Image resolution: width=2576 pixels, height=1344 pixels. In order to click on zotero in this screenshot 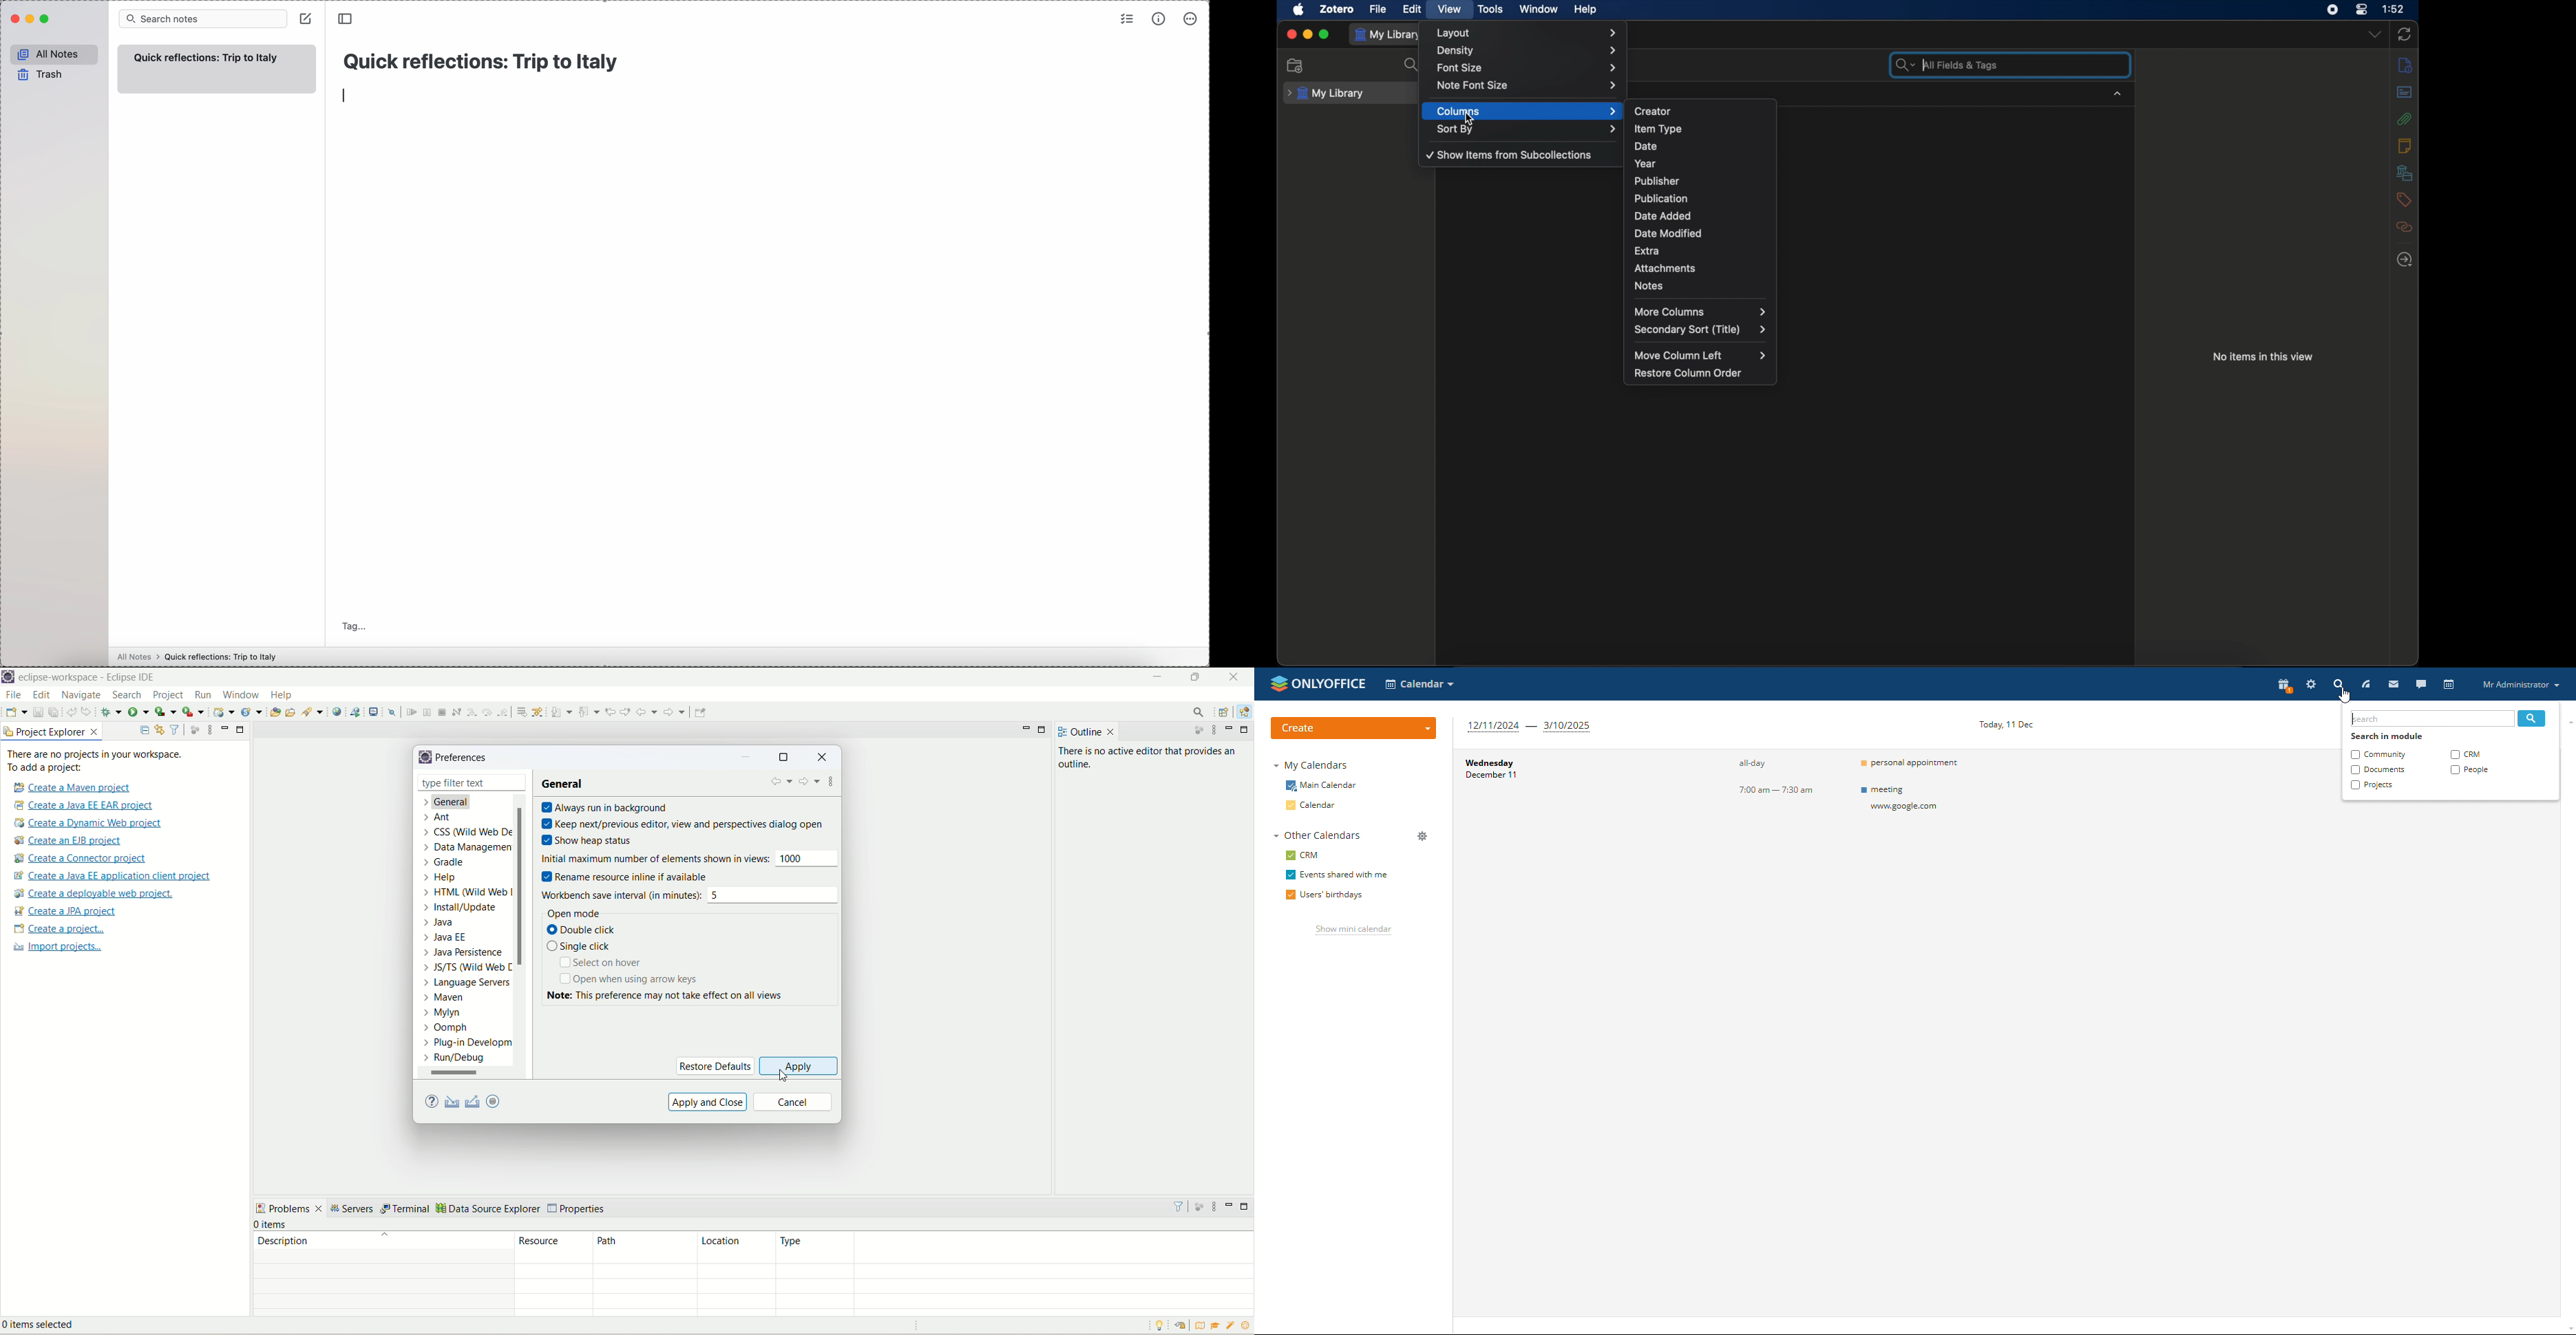, I will do `click(1338, 10)`.